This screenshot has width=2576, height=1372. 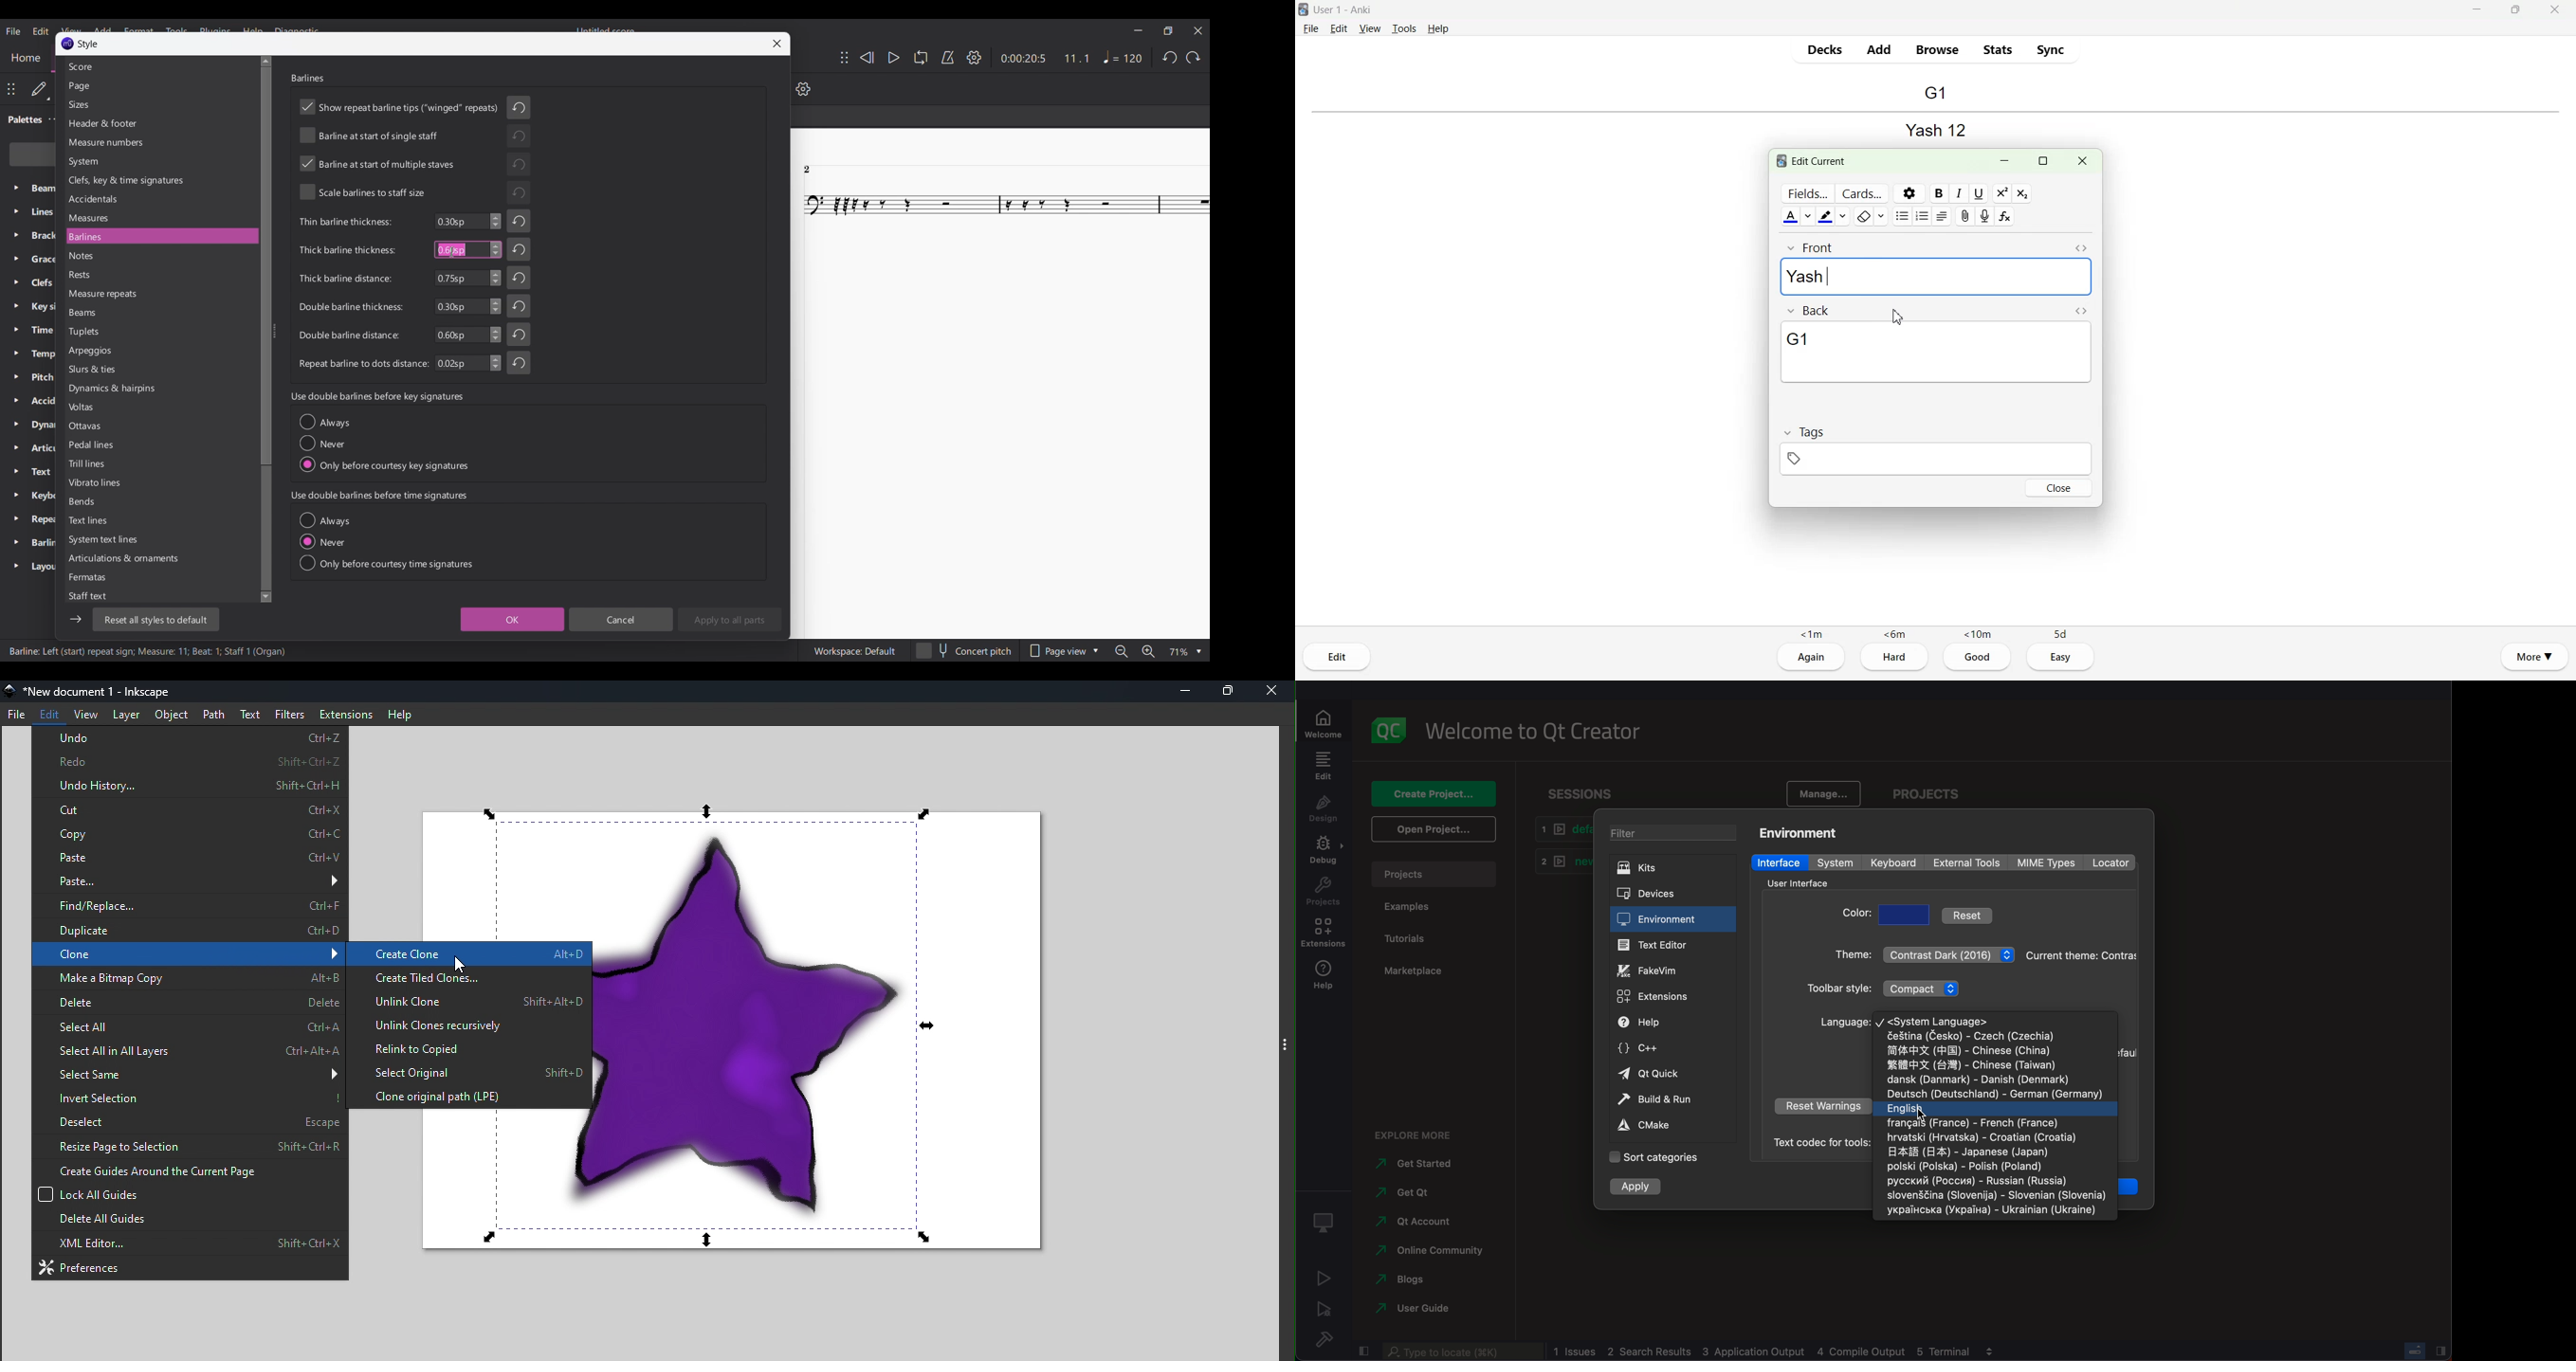 What do you see at coordinates (845, 57) in the screenshot?
I see `Change position of toolbar` at bounding box center [845, 57].